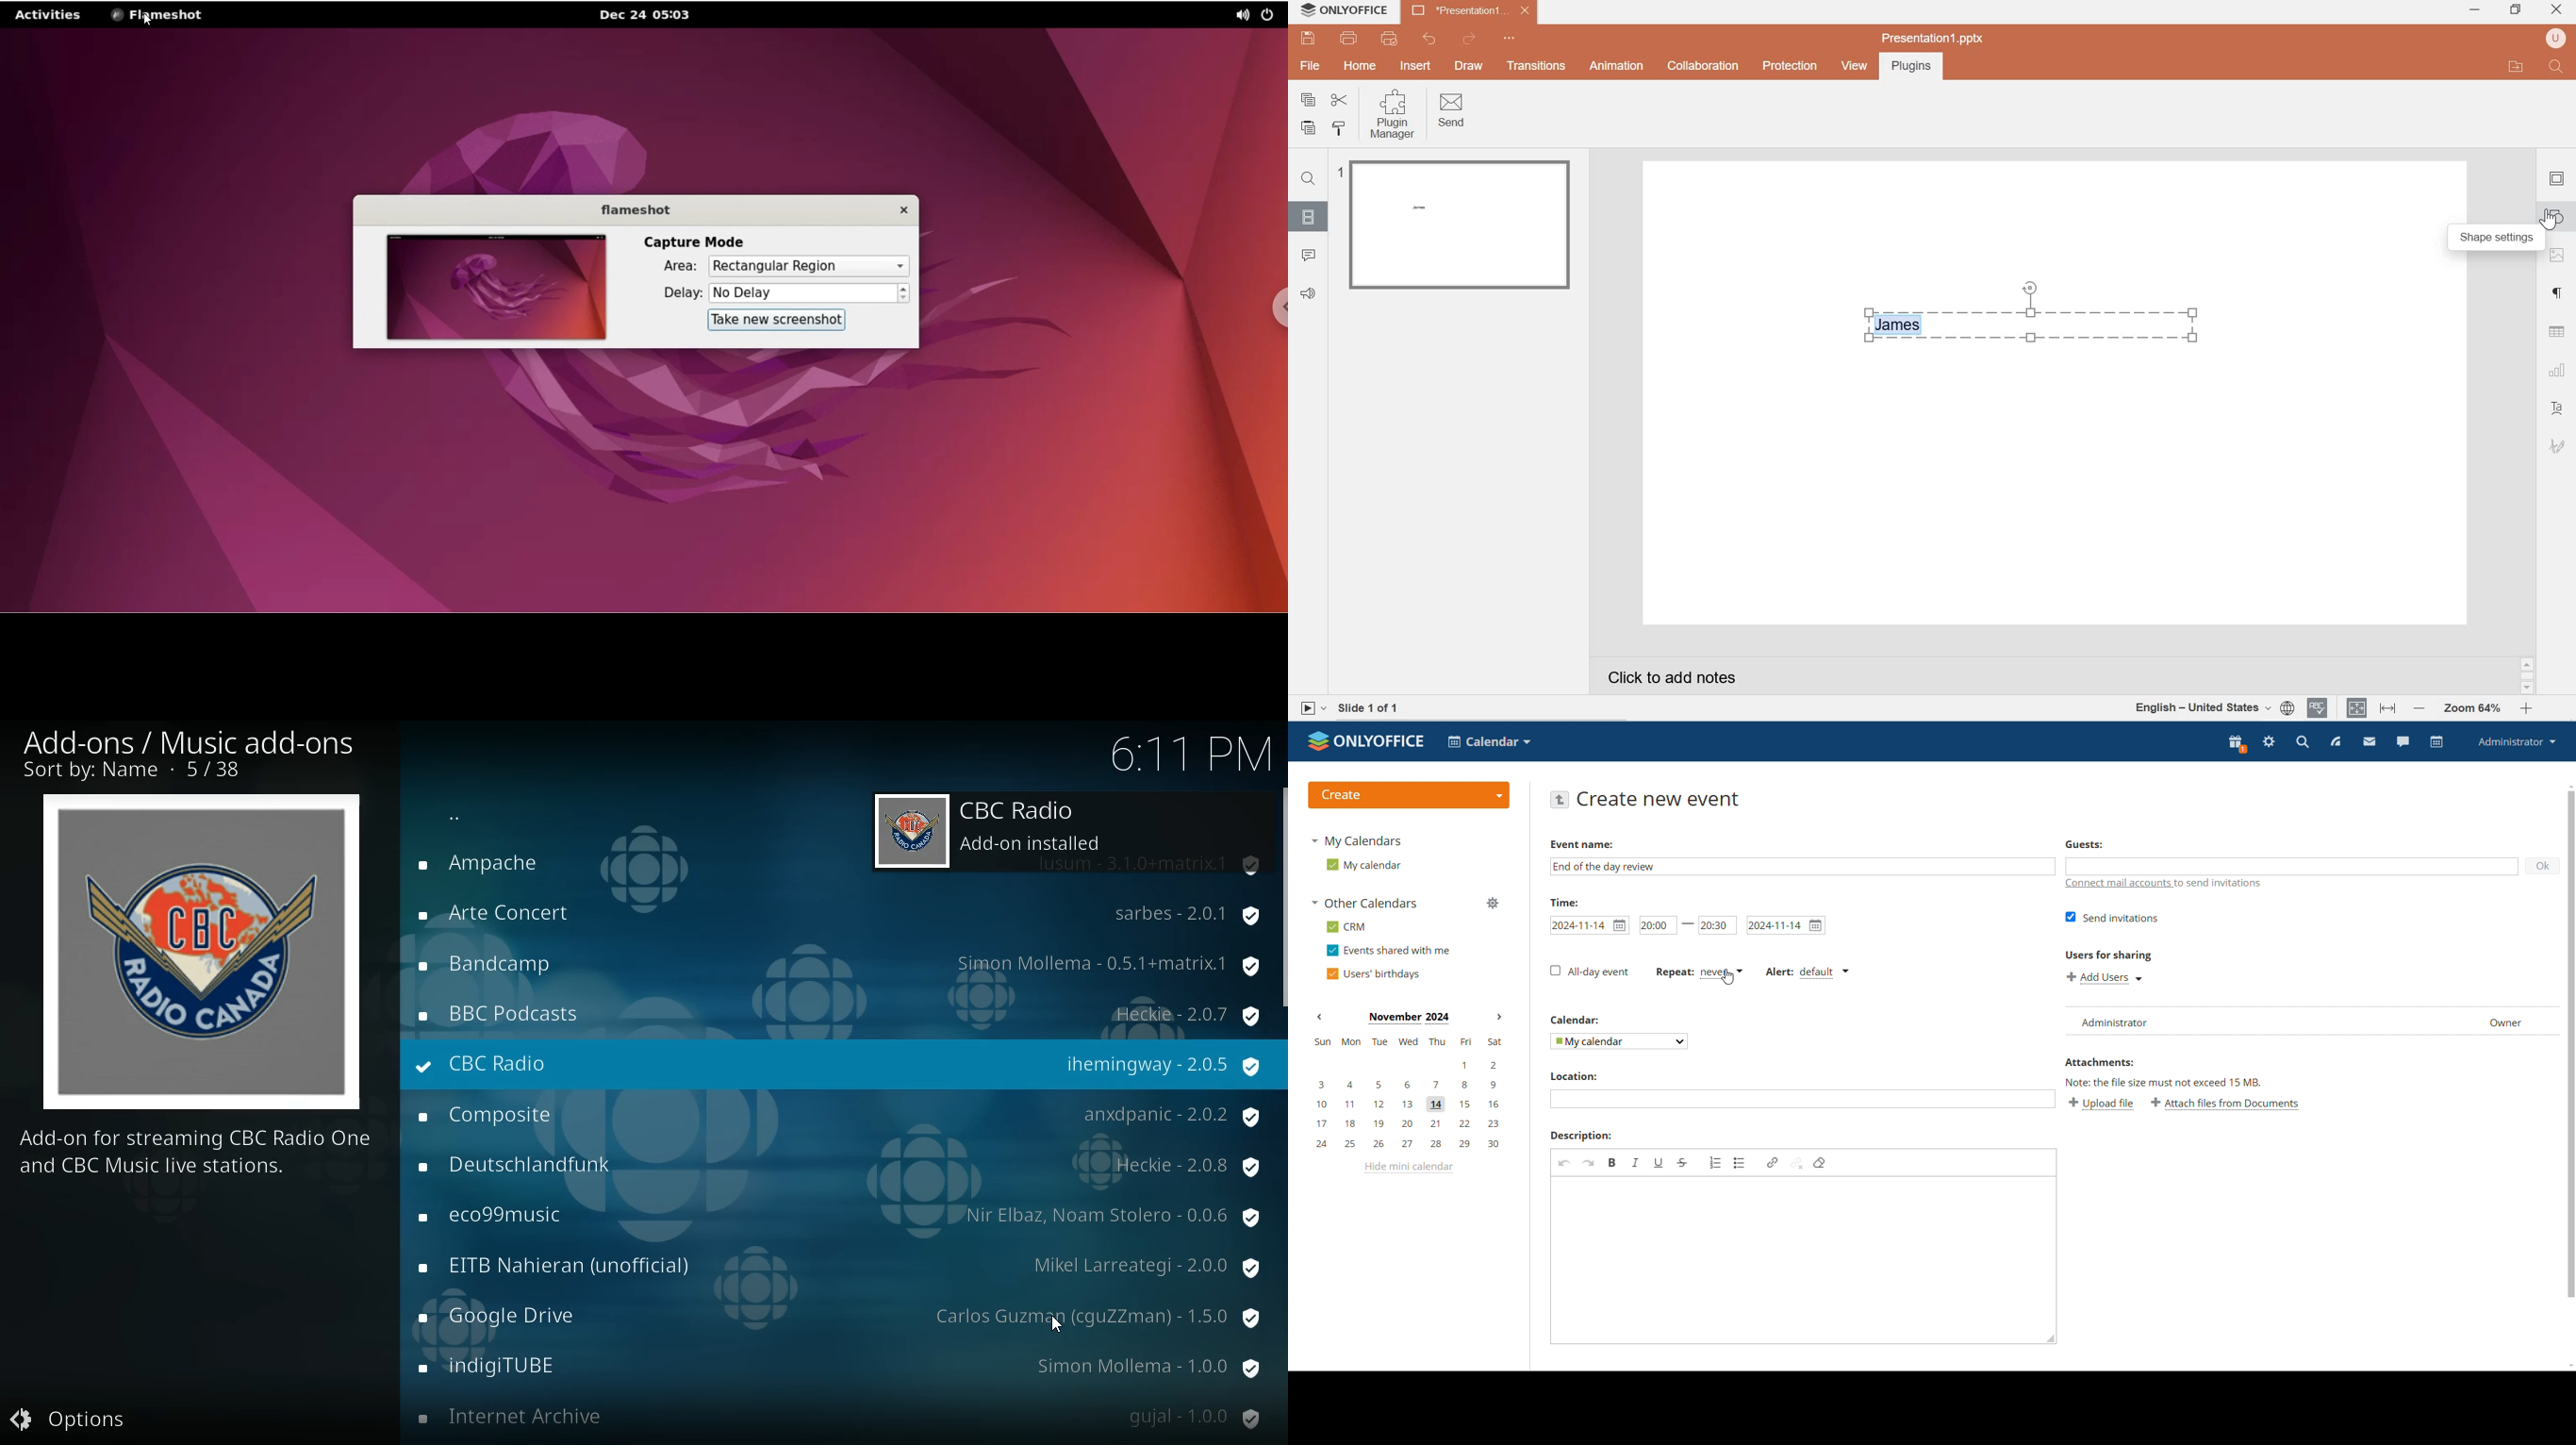  What do you see at coordinates (1308, 99) in the screenshot?
I see `copy` at bounding box center [1308, 99].